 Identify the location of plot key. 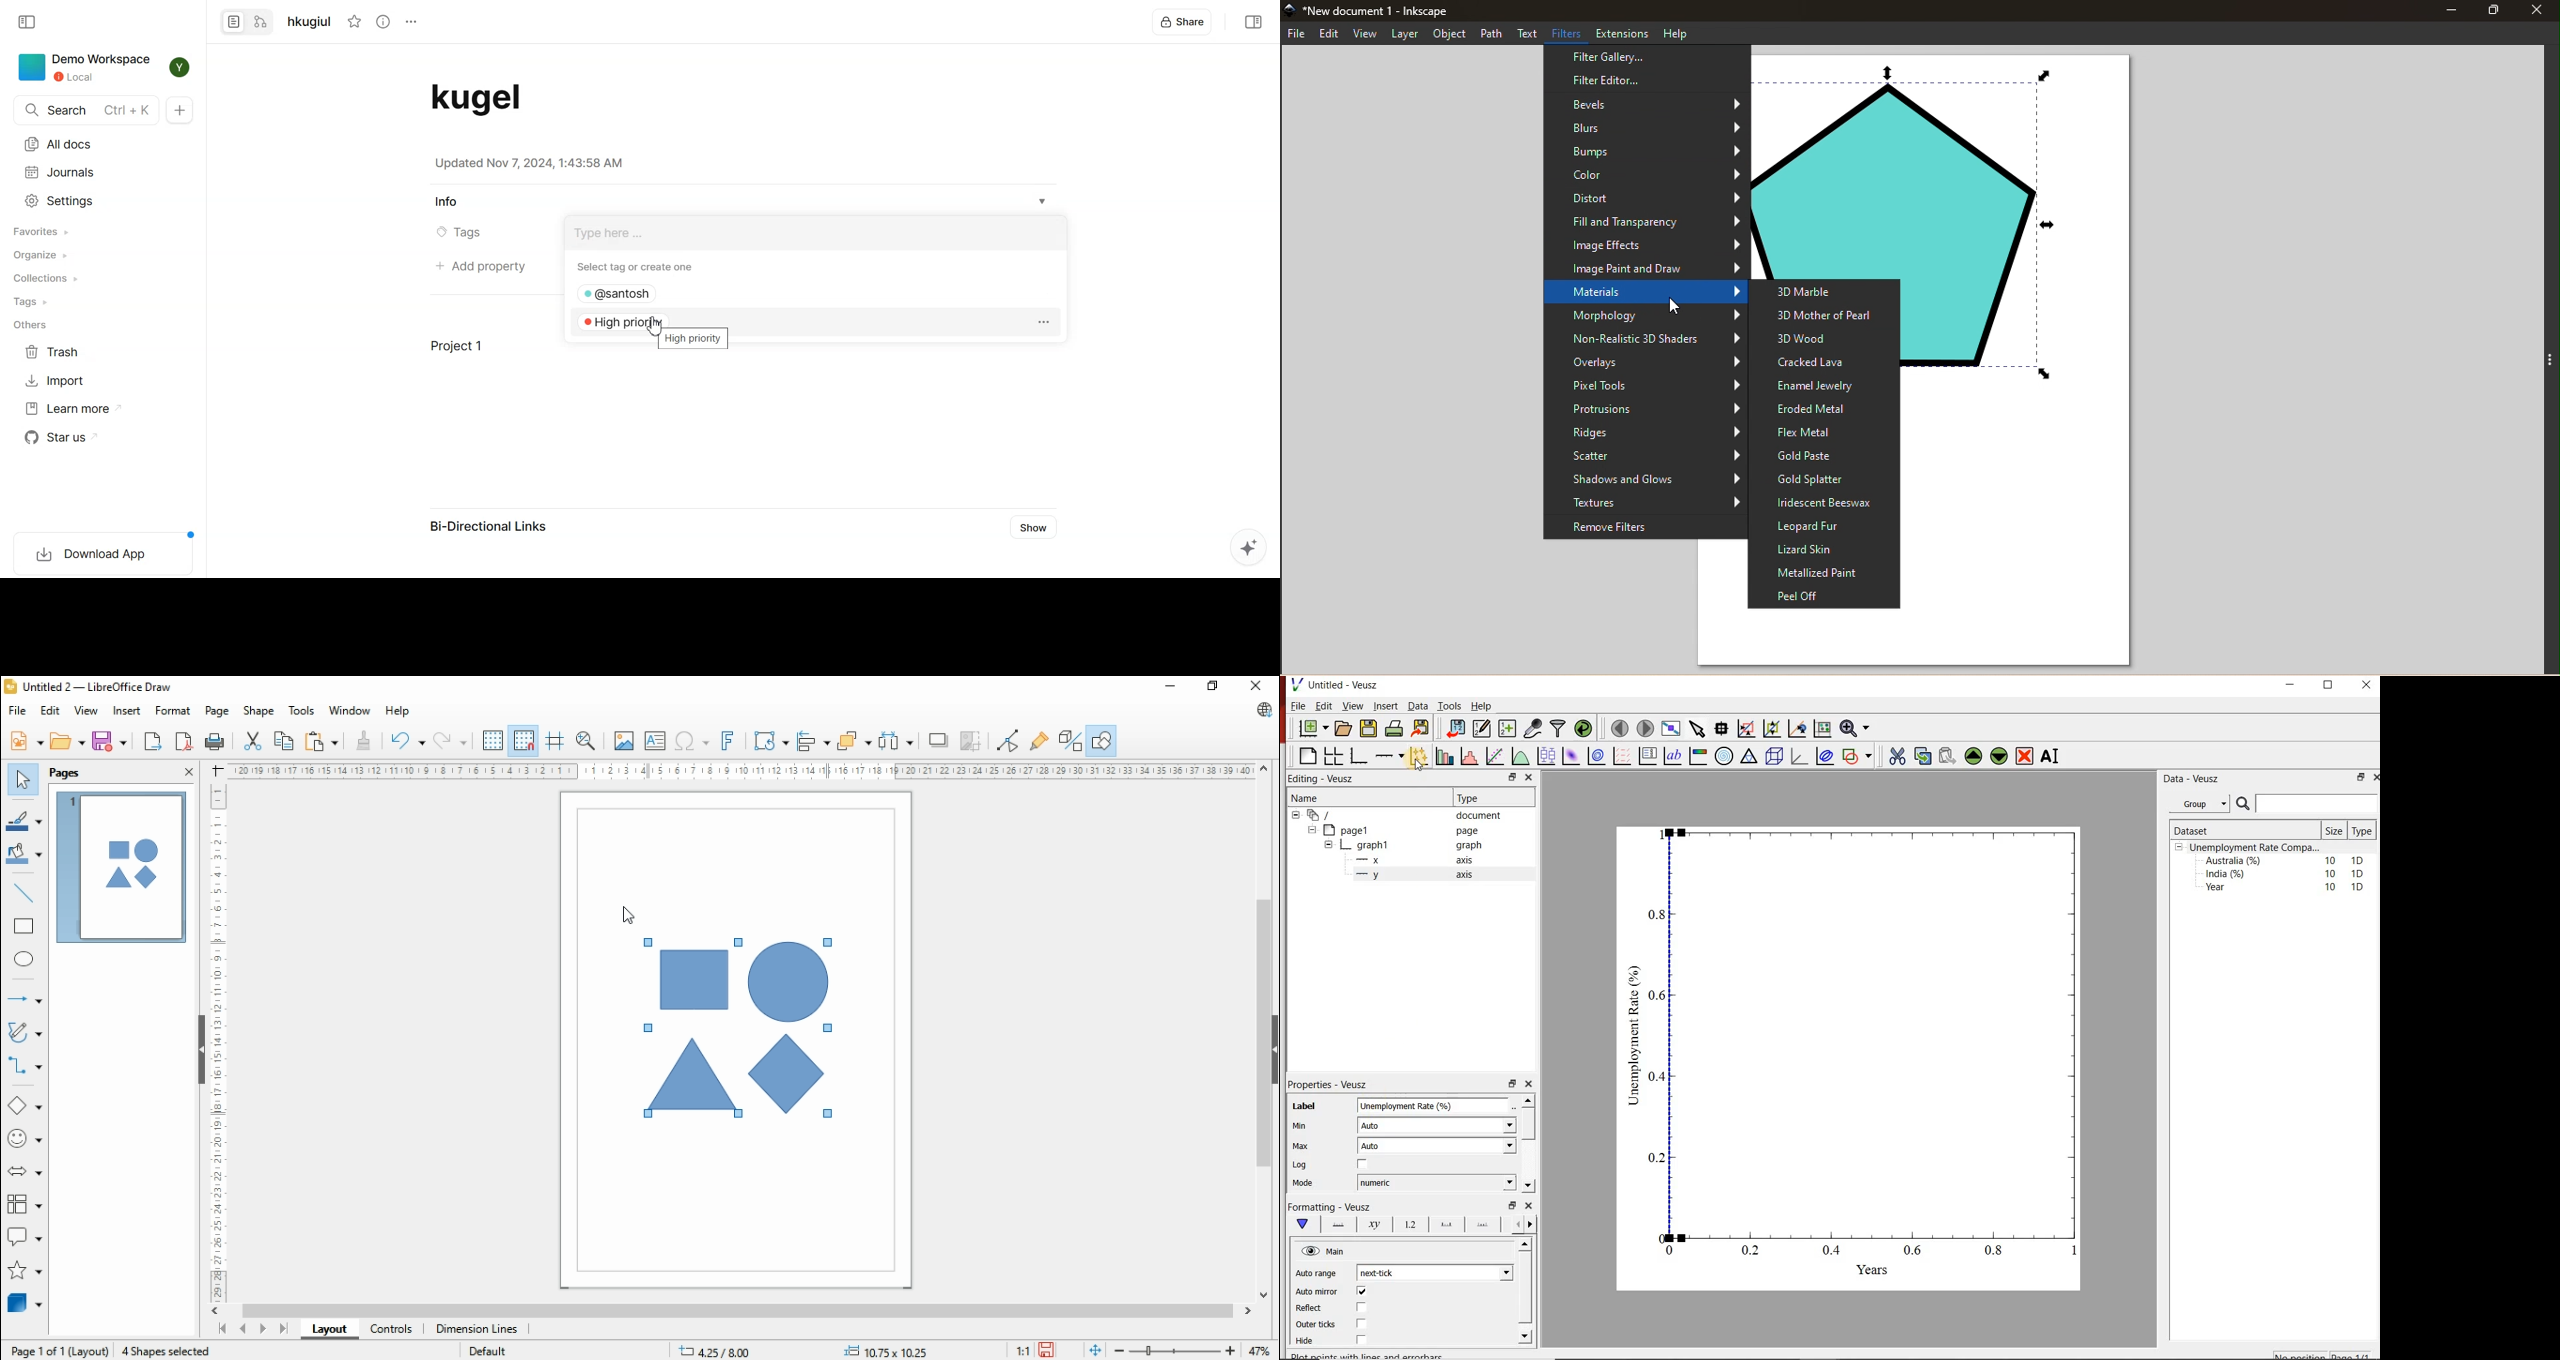
(1647, 757).